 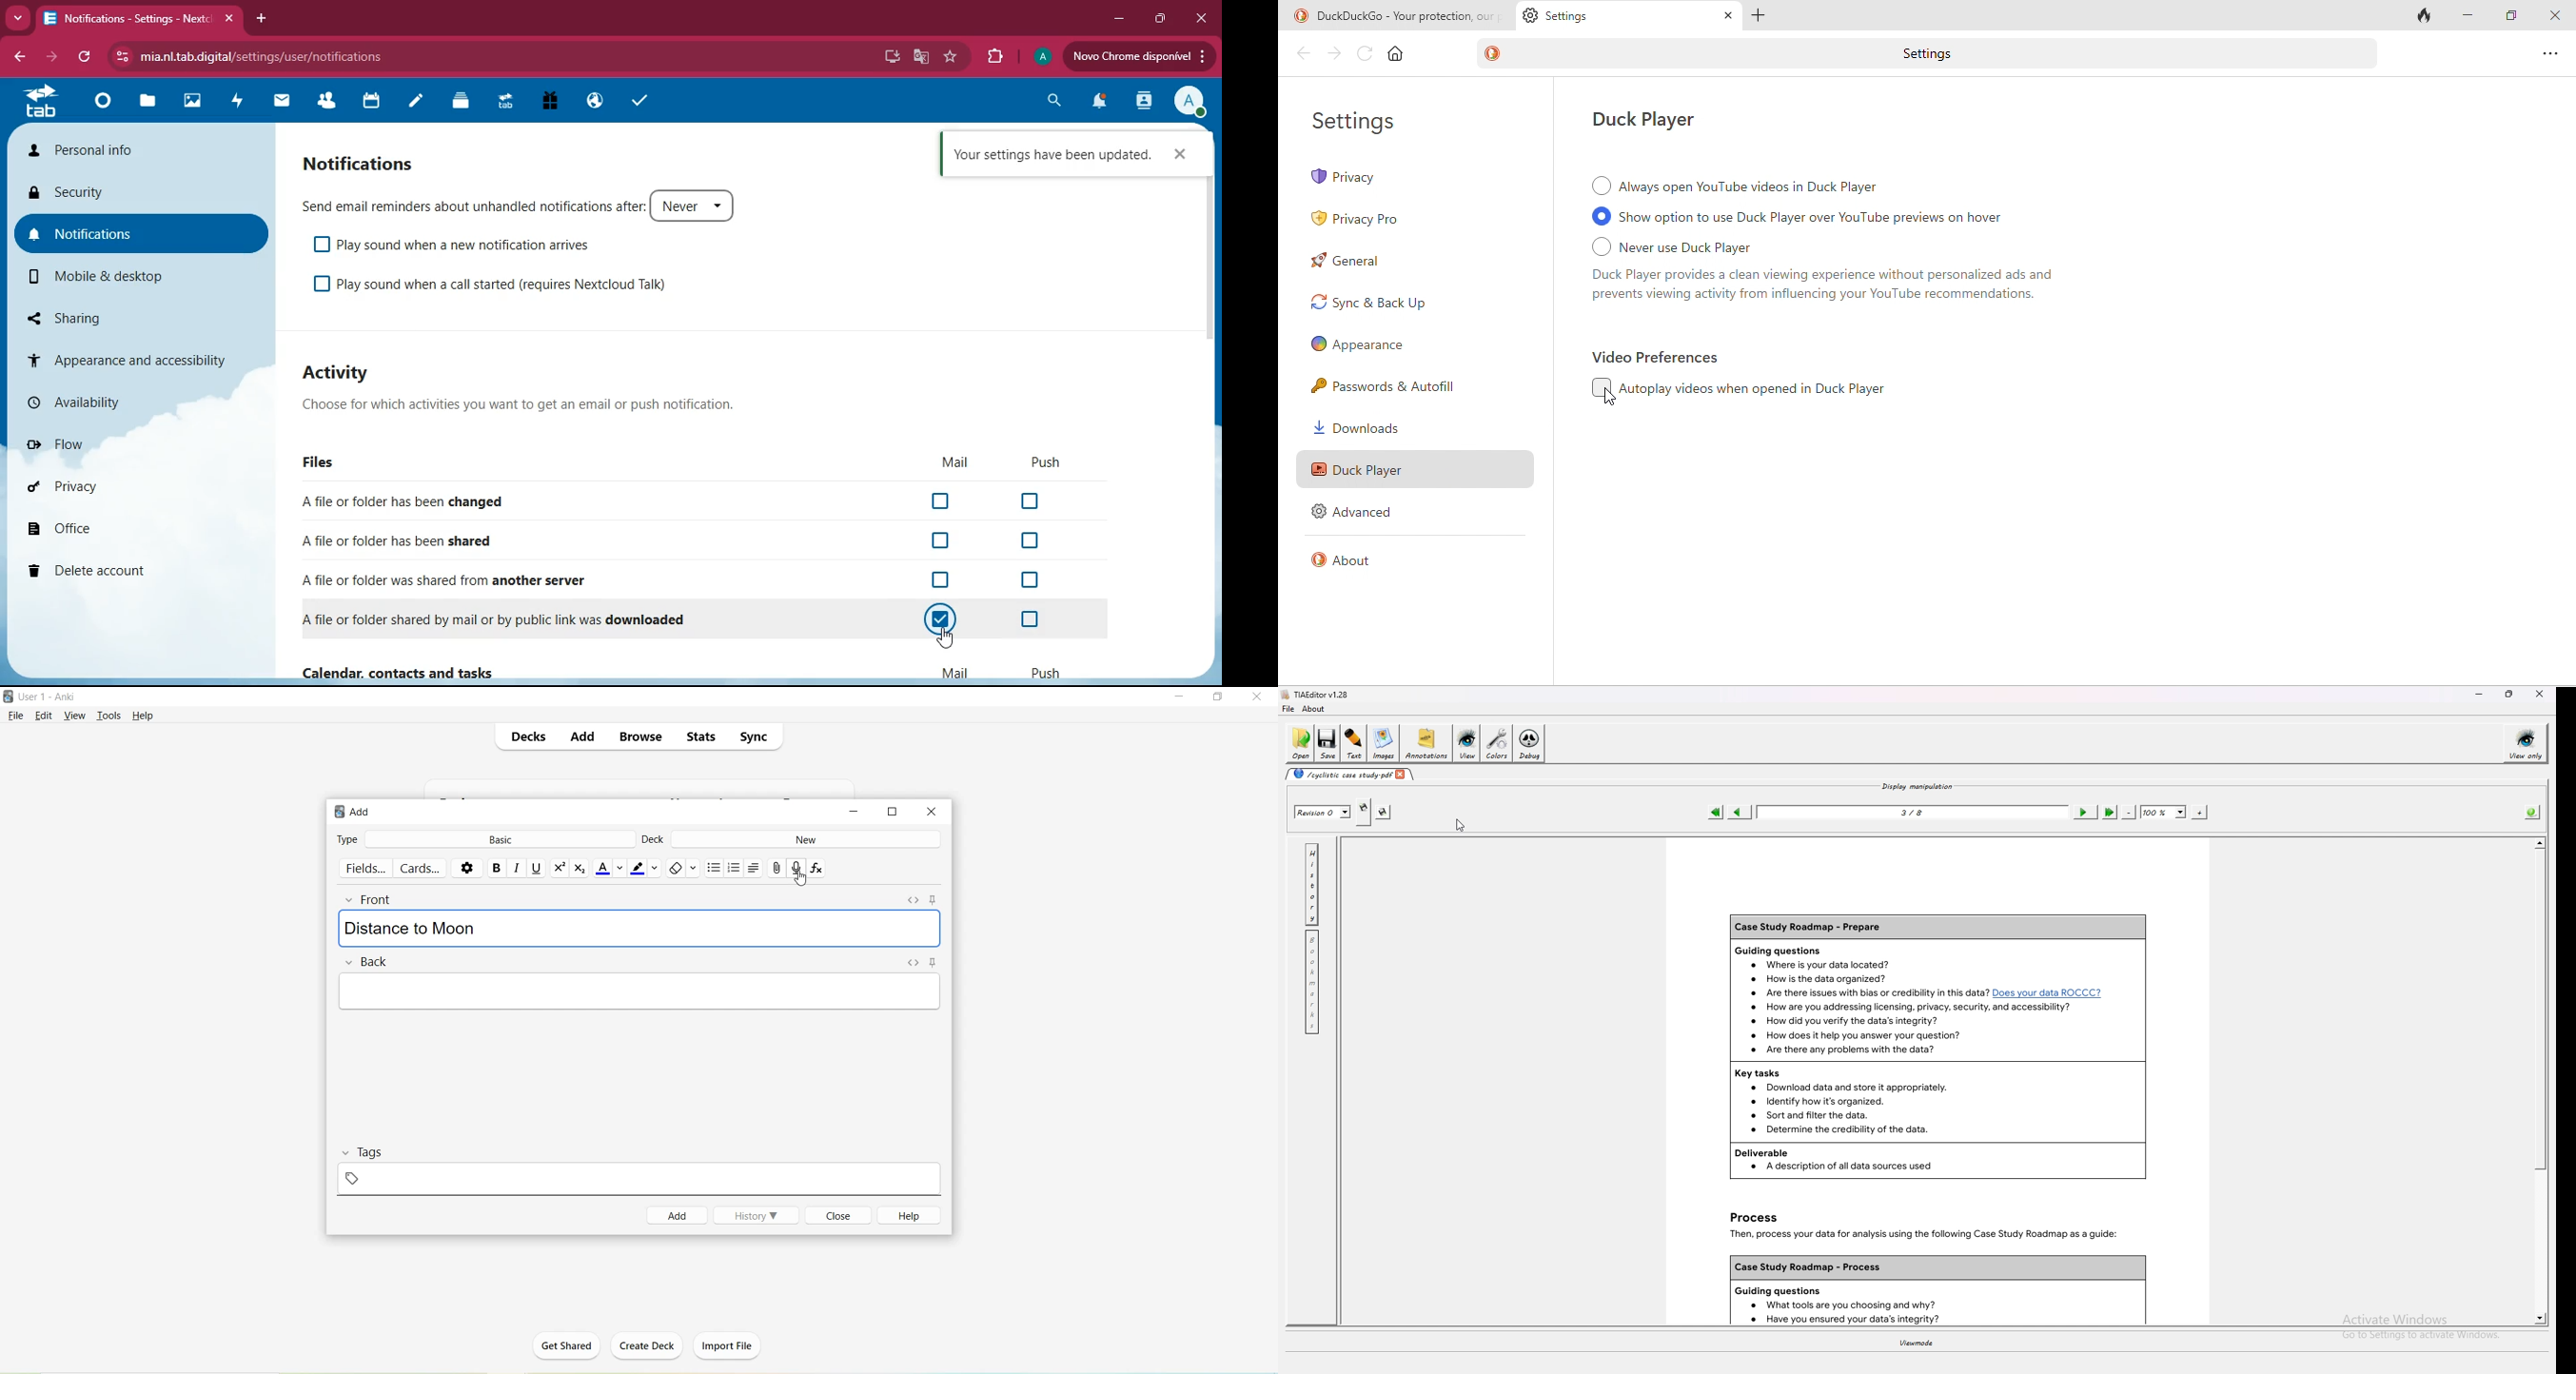 What do you see at coordinates (1094, 104) in the screenshot?
I see `notification` at bounding box center [1094, 104].